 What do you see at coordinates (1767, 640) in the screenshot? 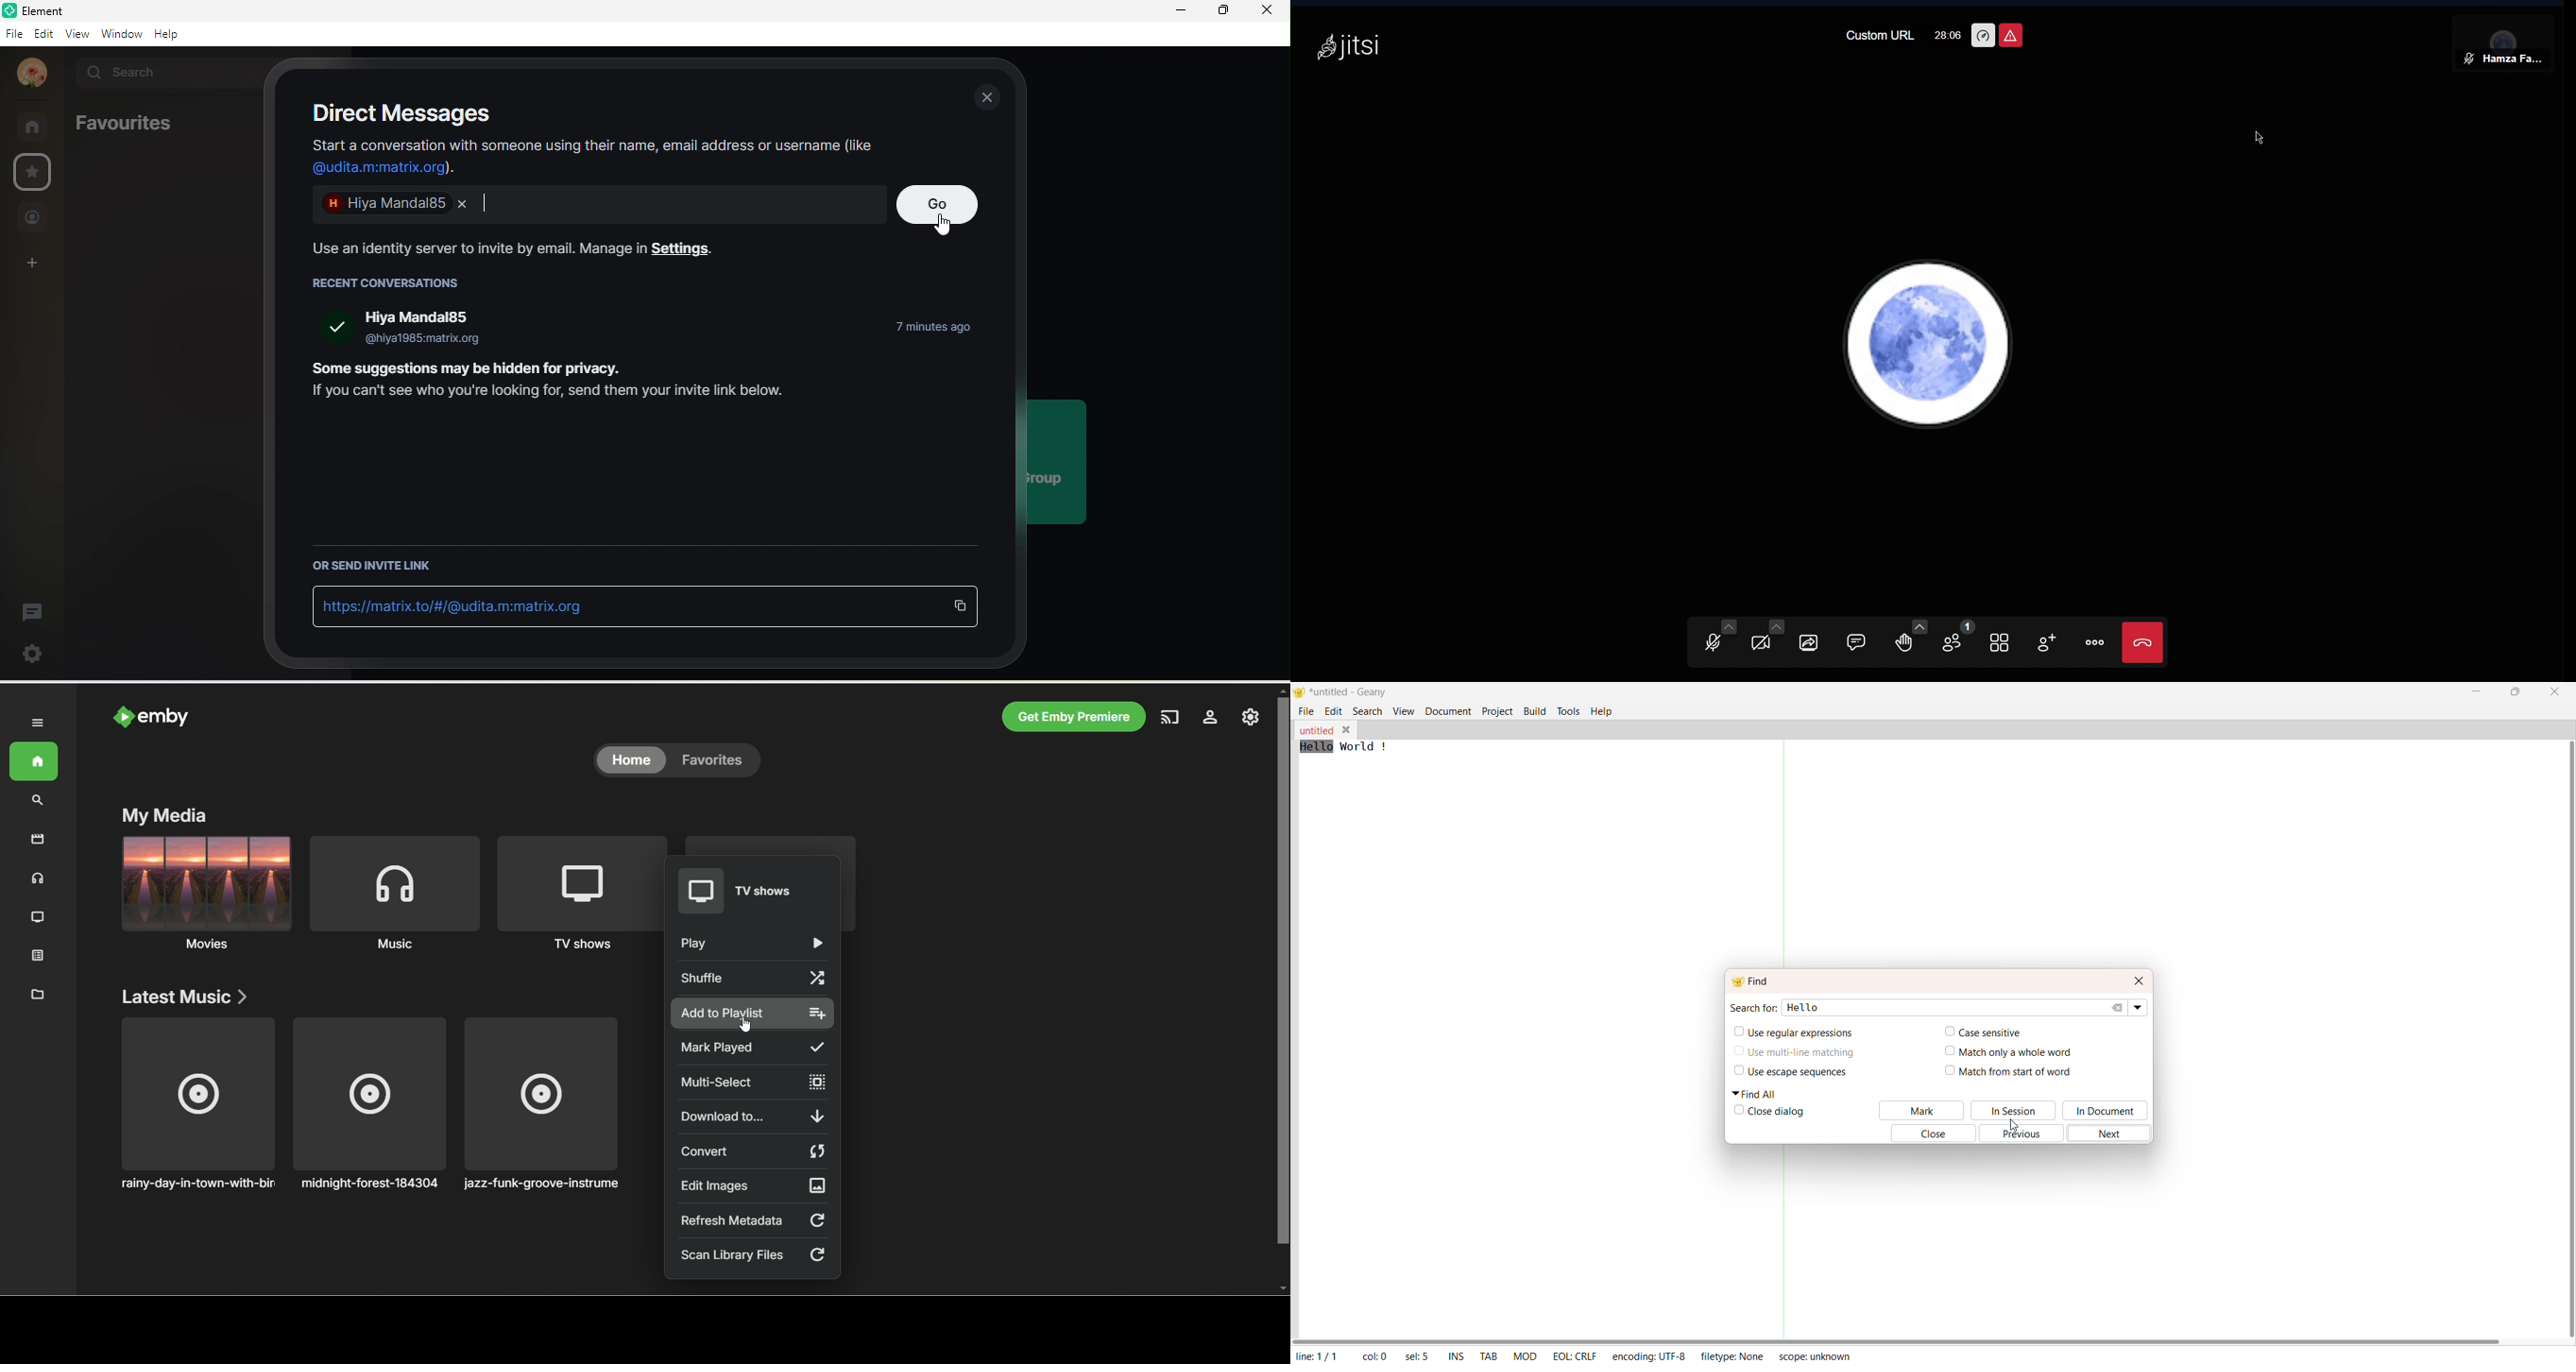
I see `Video` at bounding box center [1767, 640].